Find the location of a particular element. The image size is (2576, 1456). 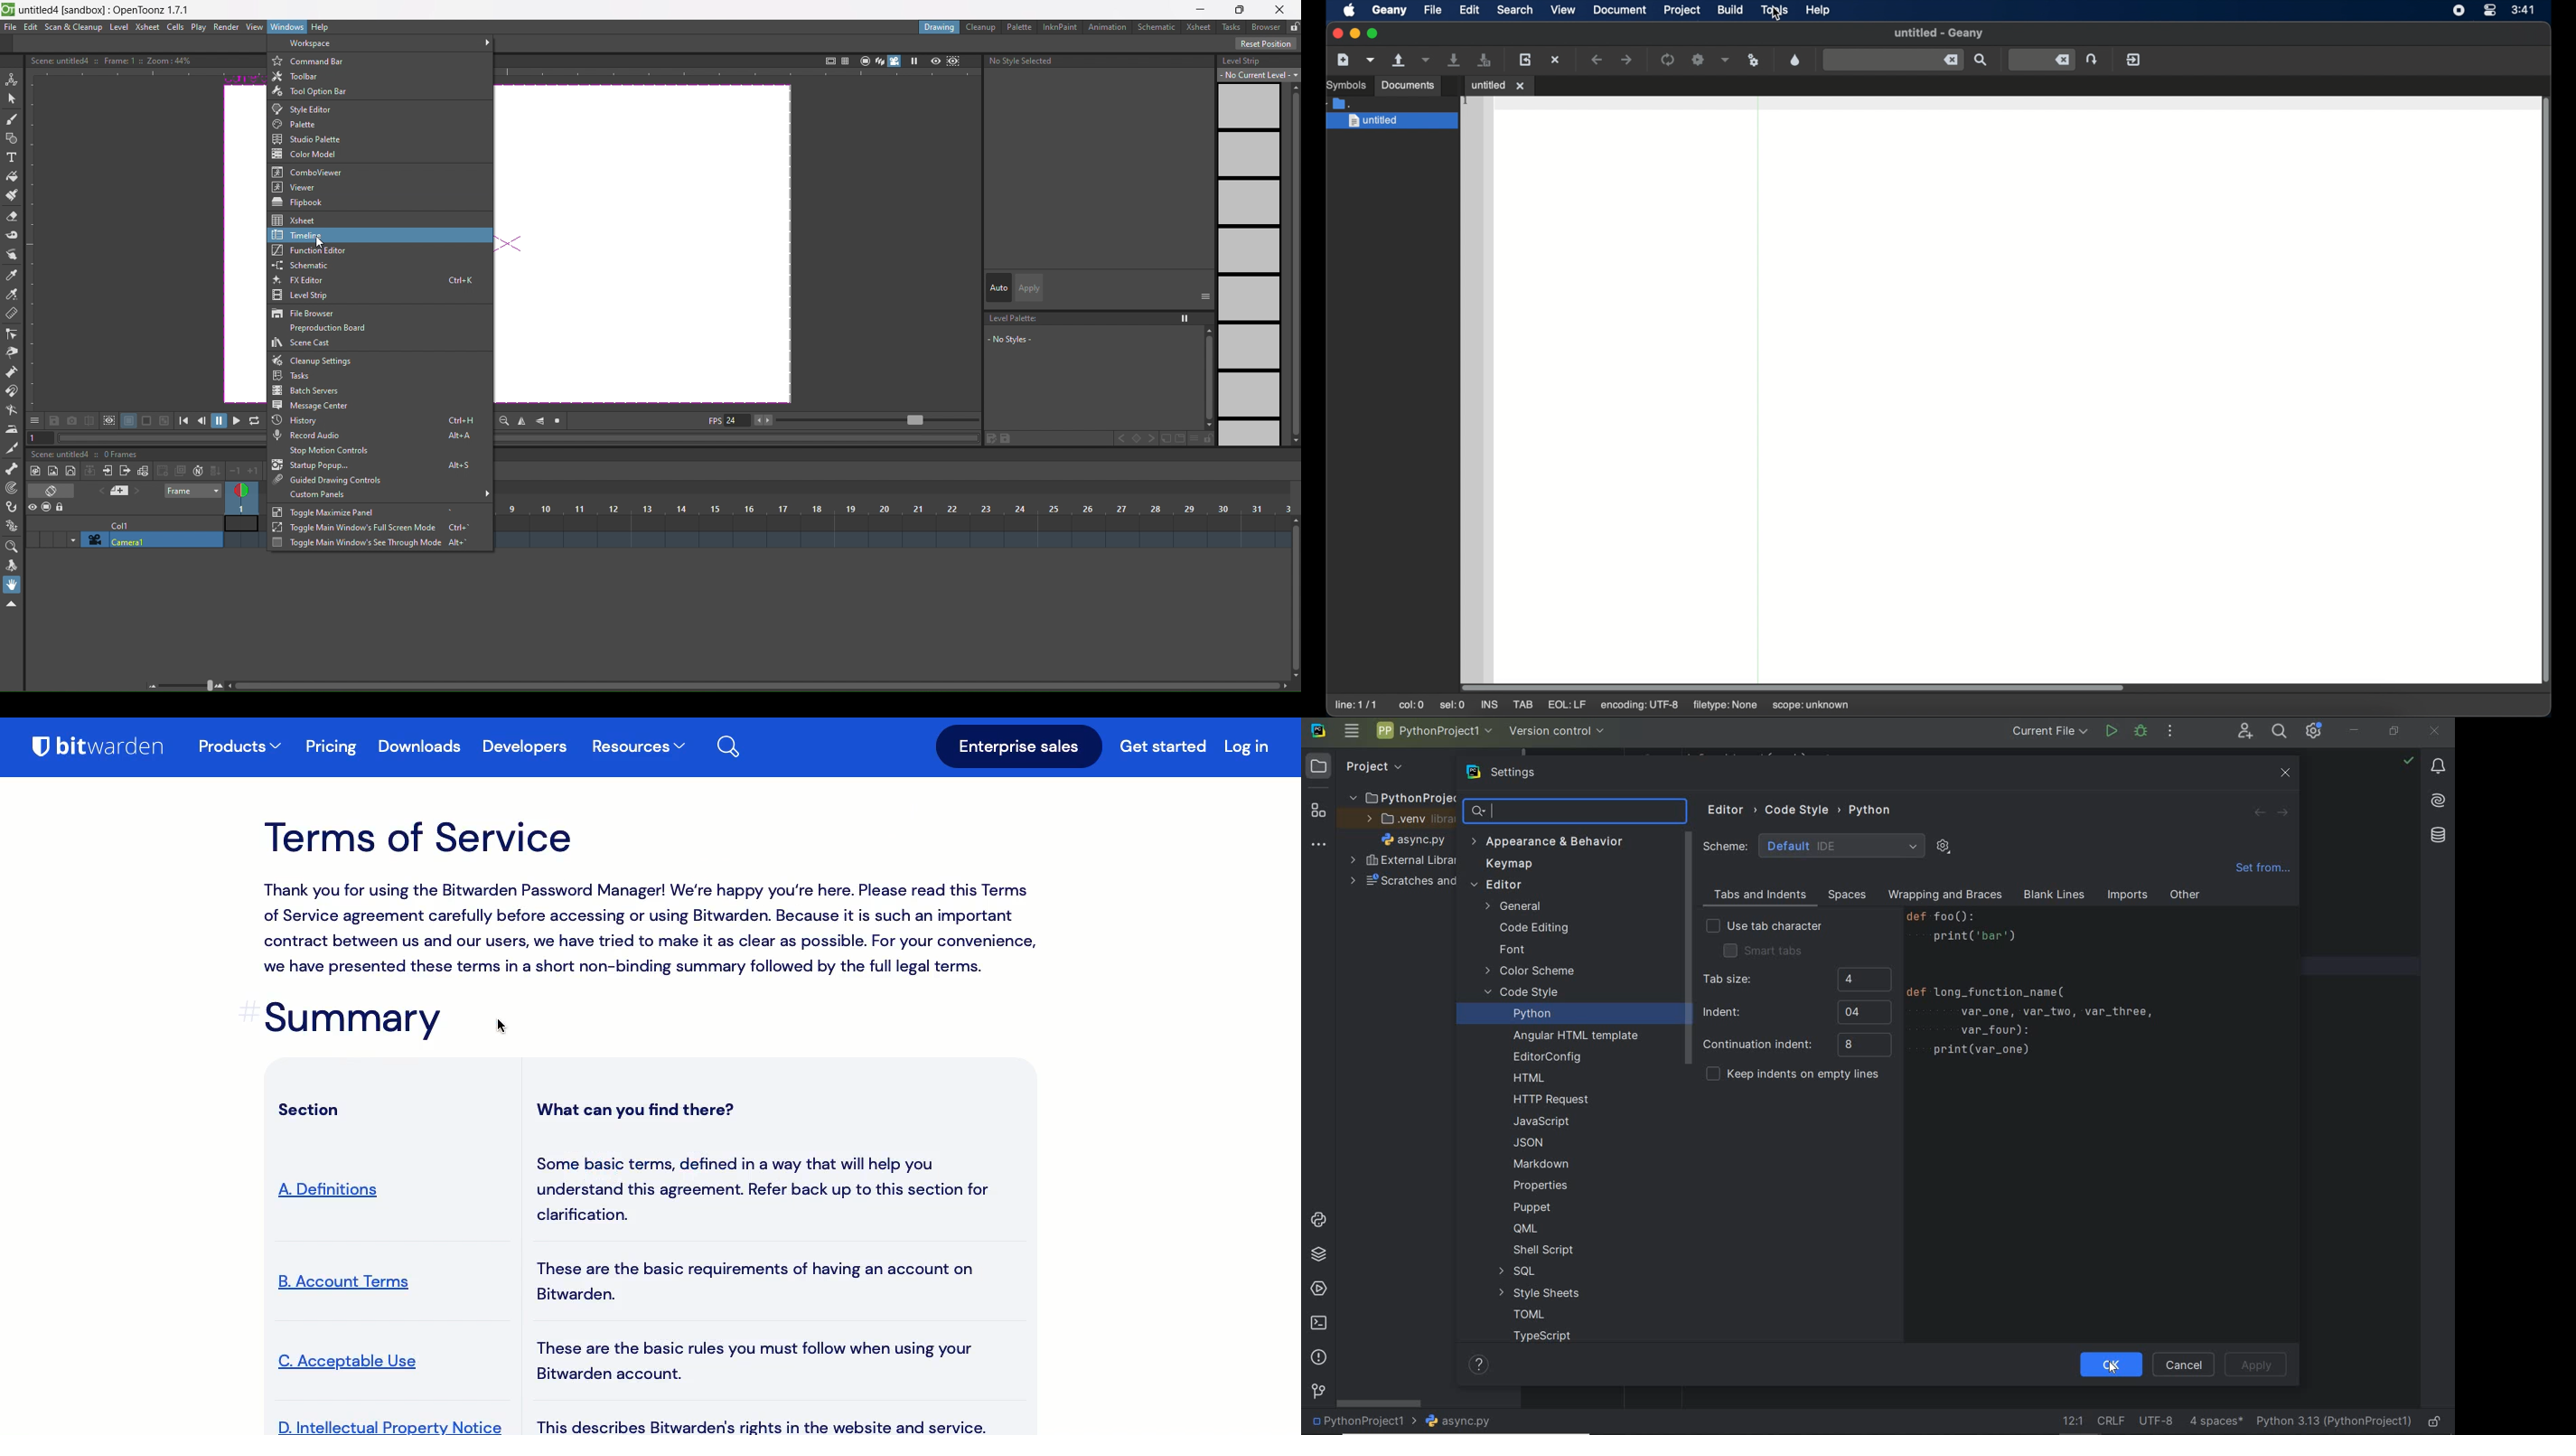

Font is located at coordinates (1511, 950).